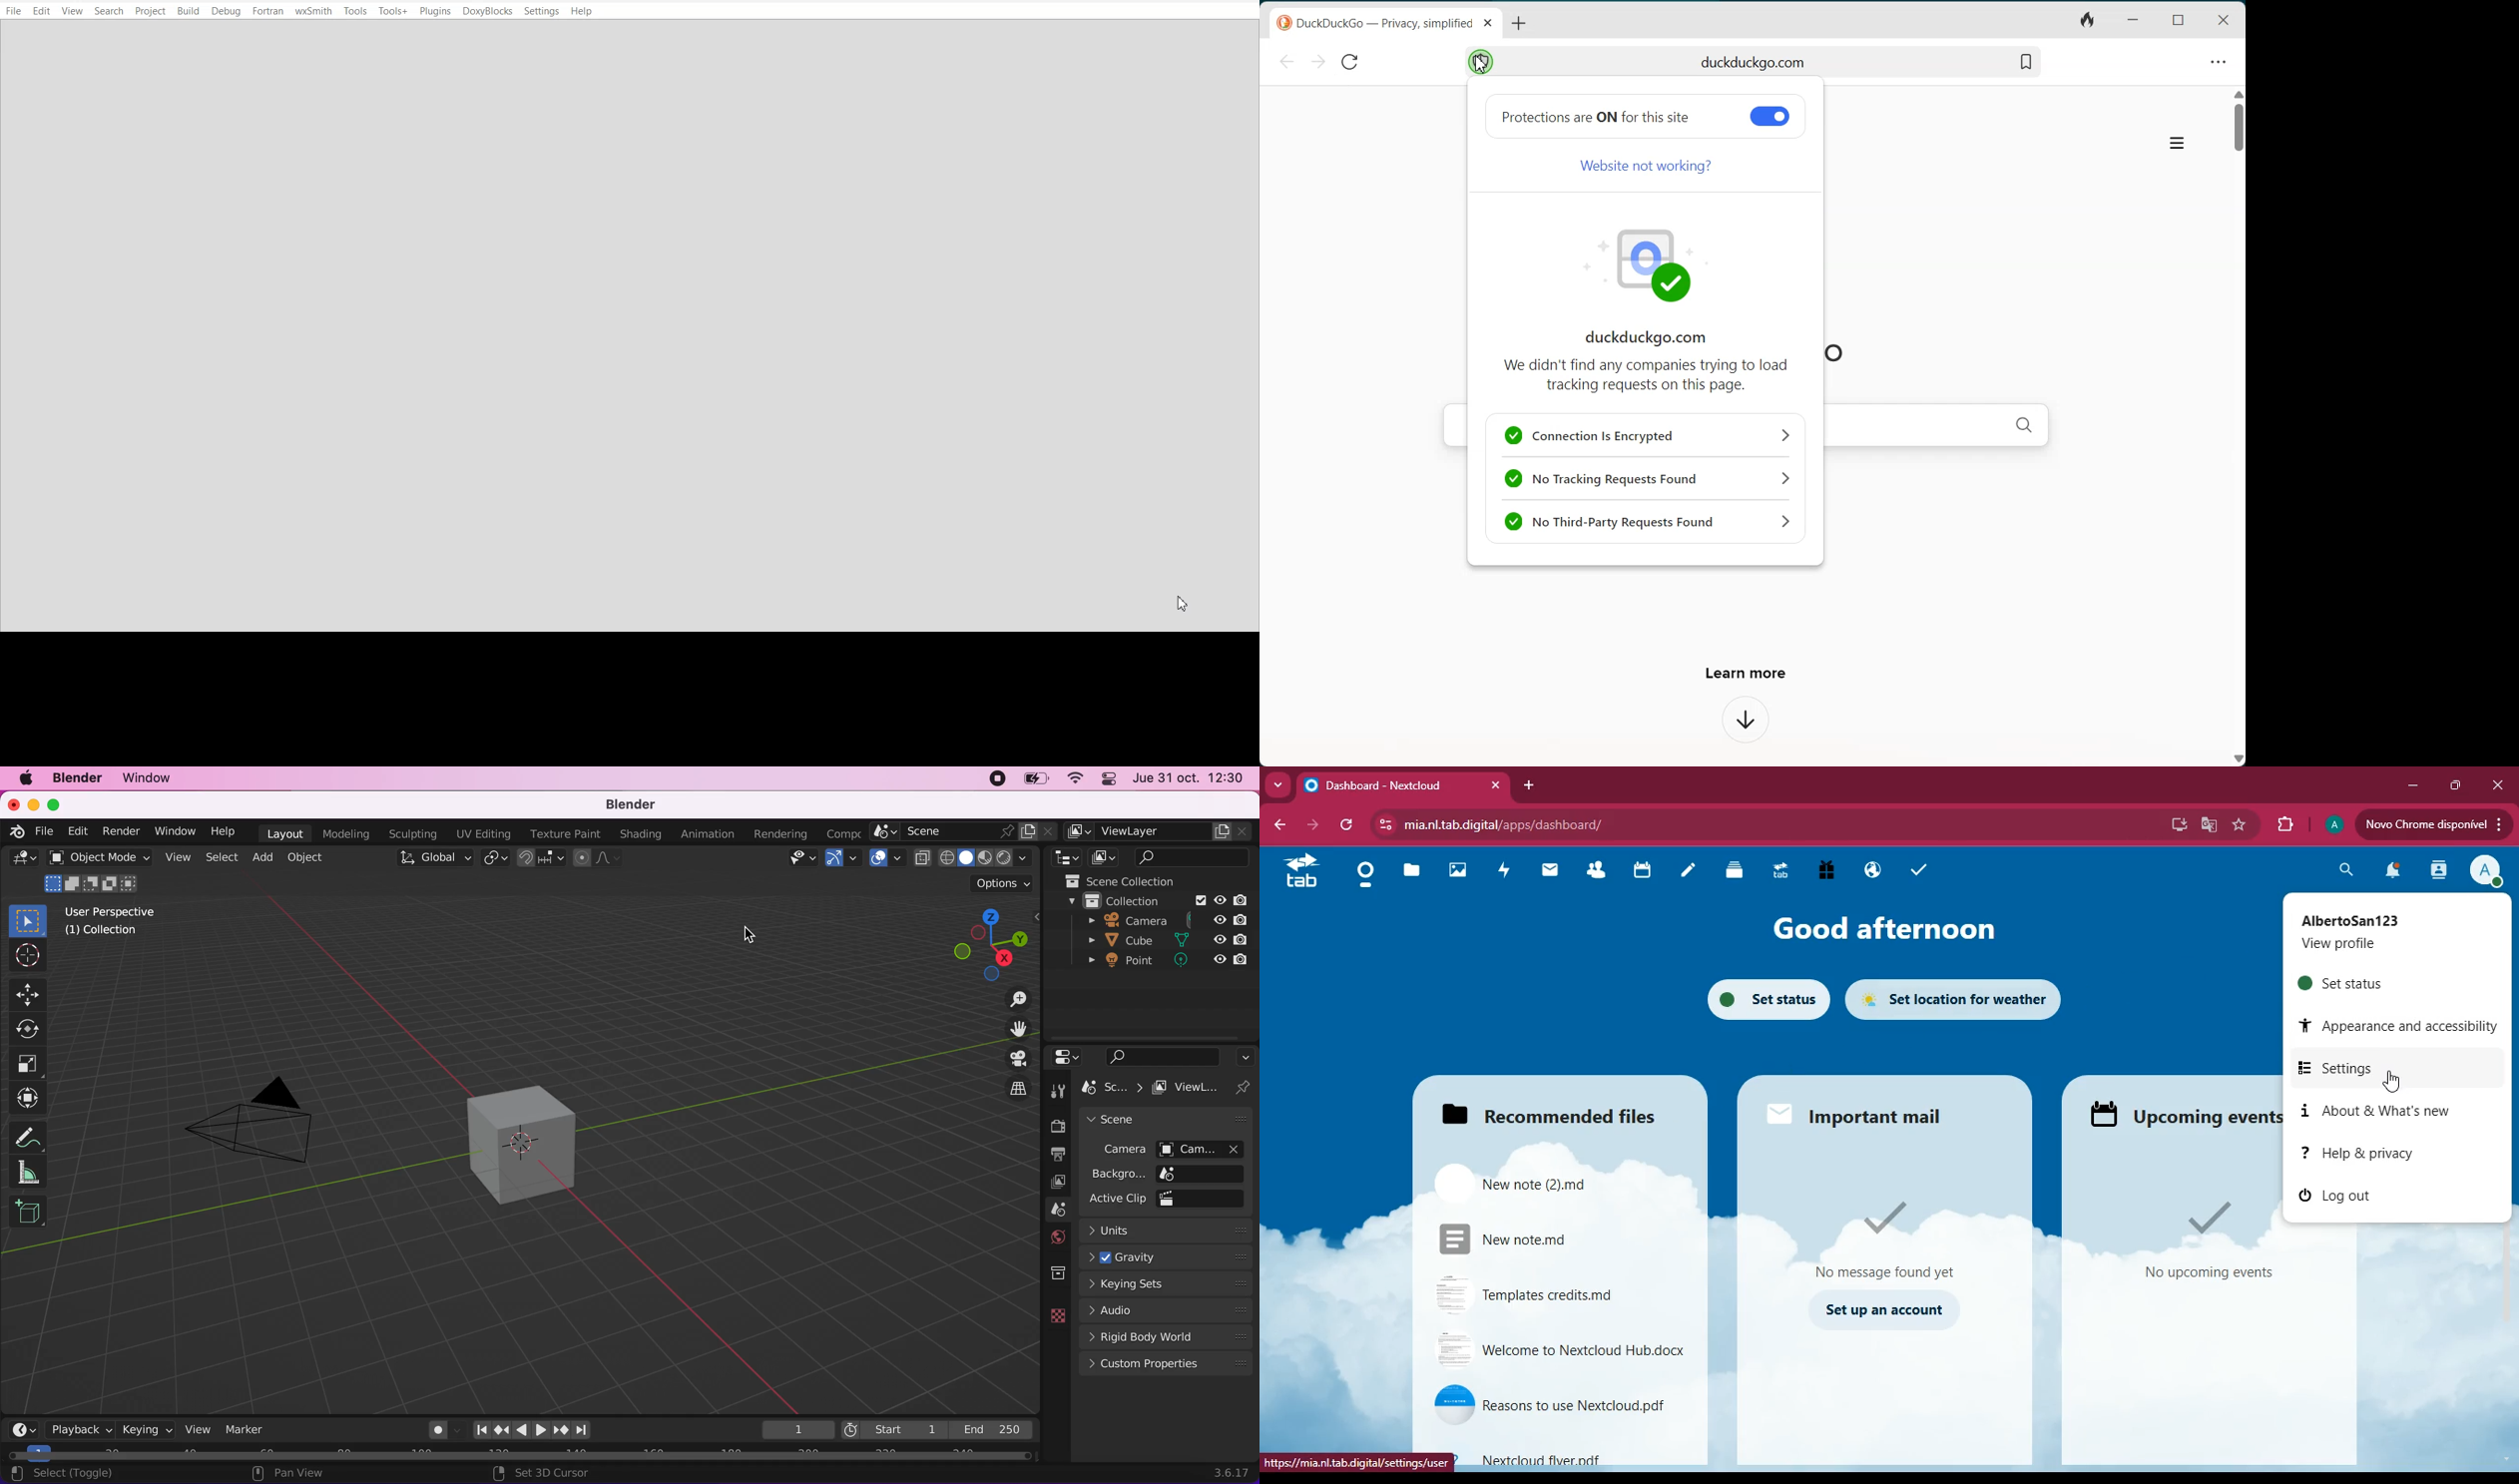  Describe the element at coordinates (1220, 939) in the screenshot. I see `hide in viewpoint` at that location.